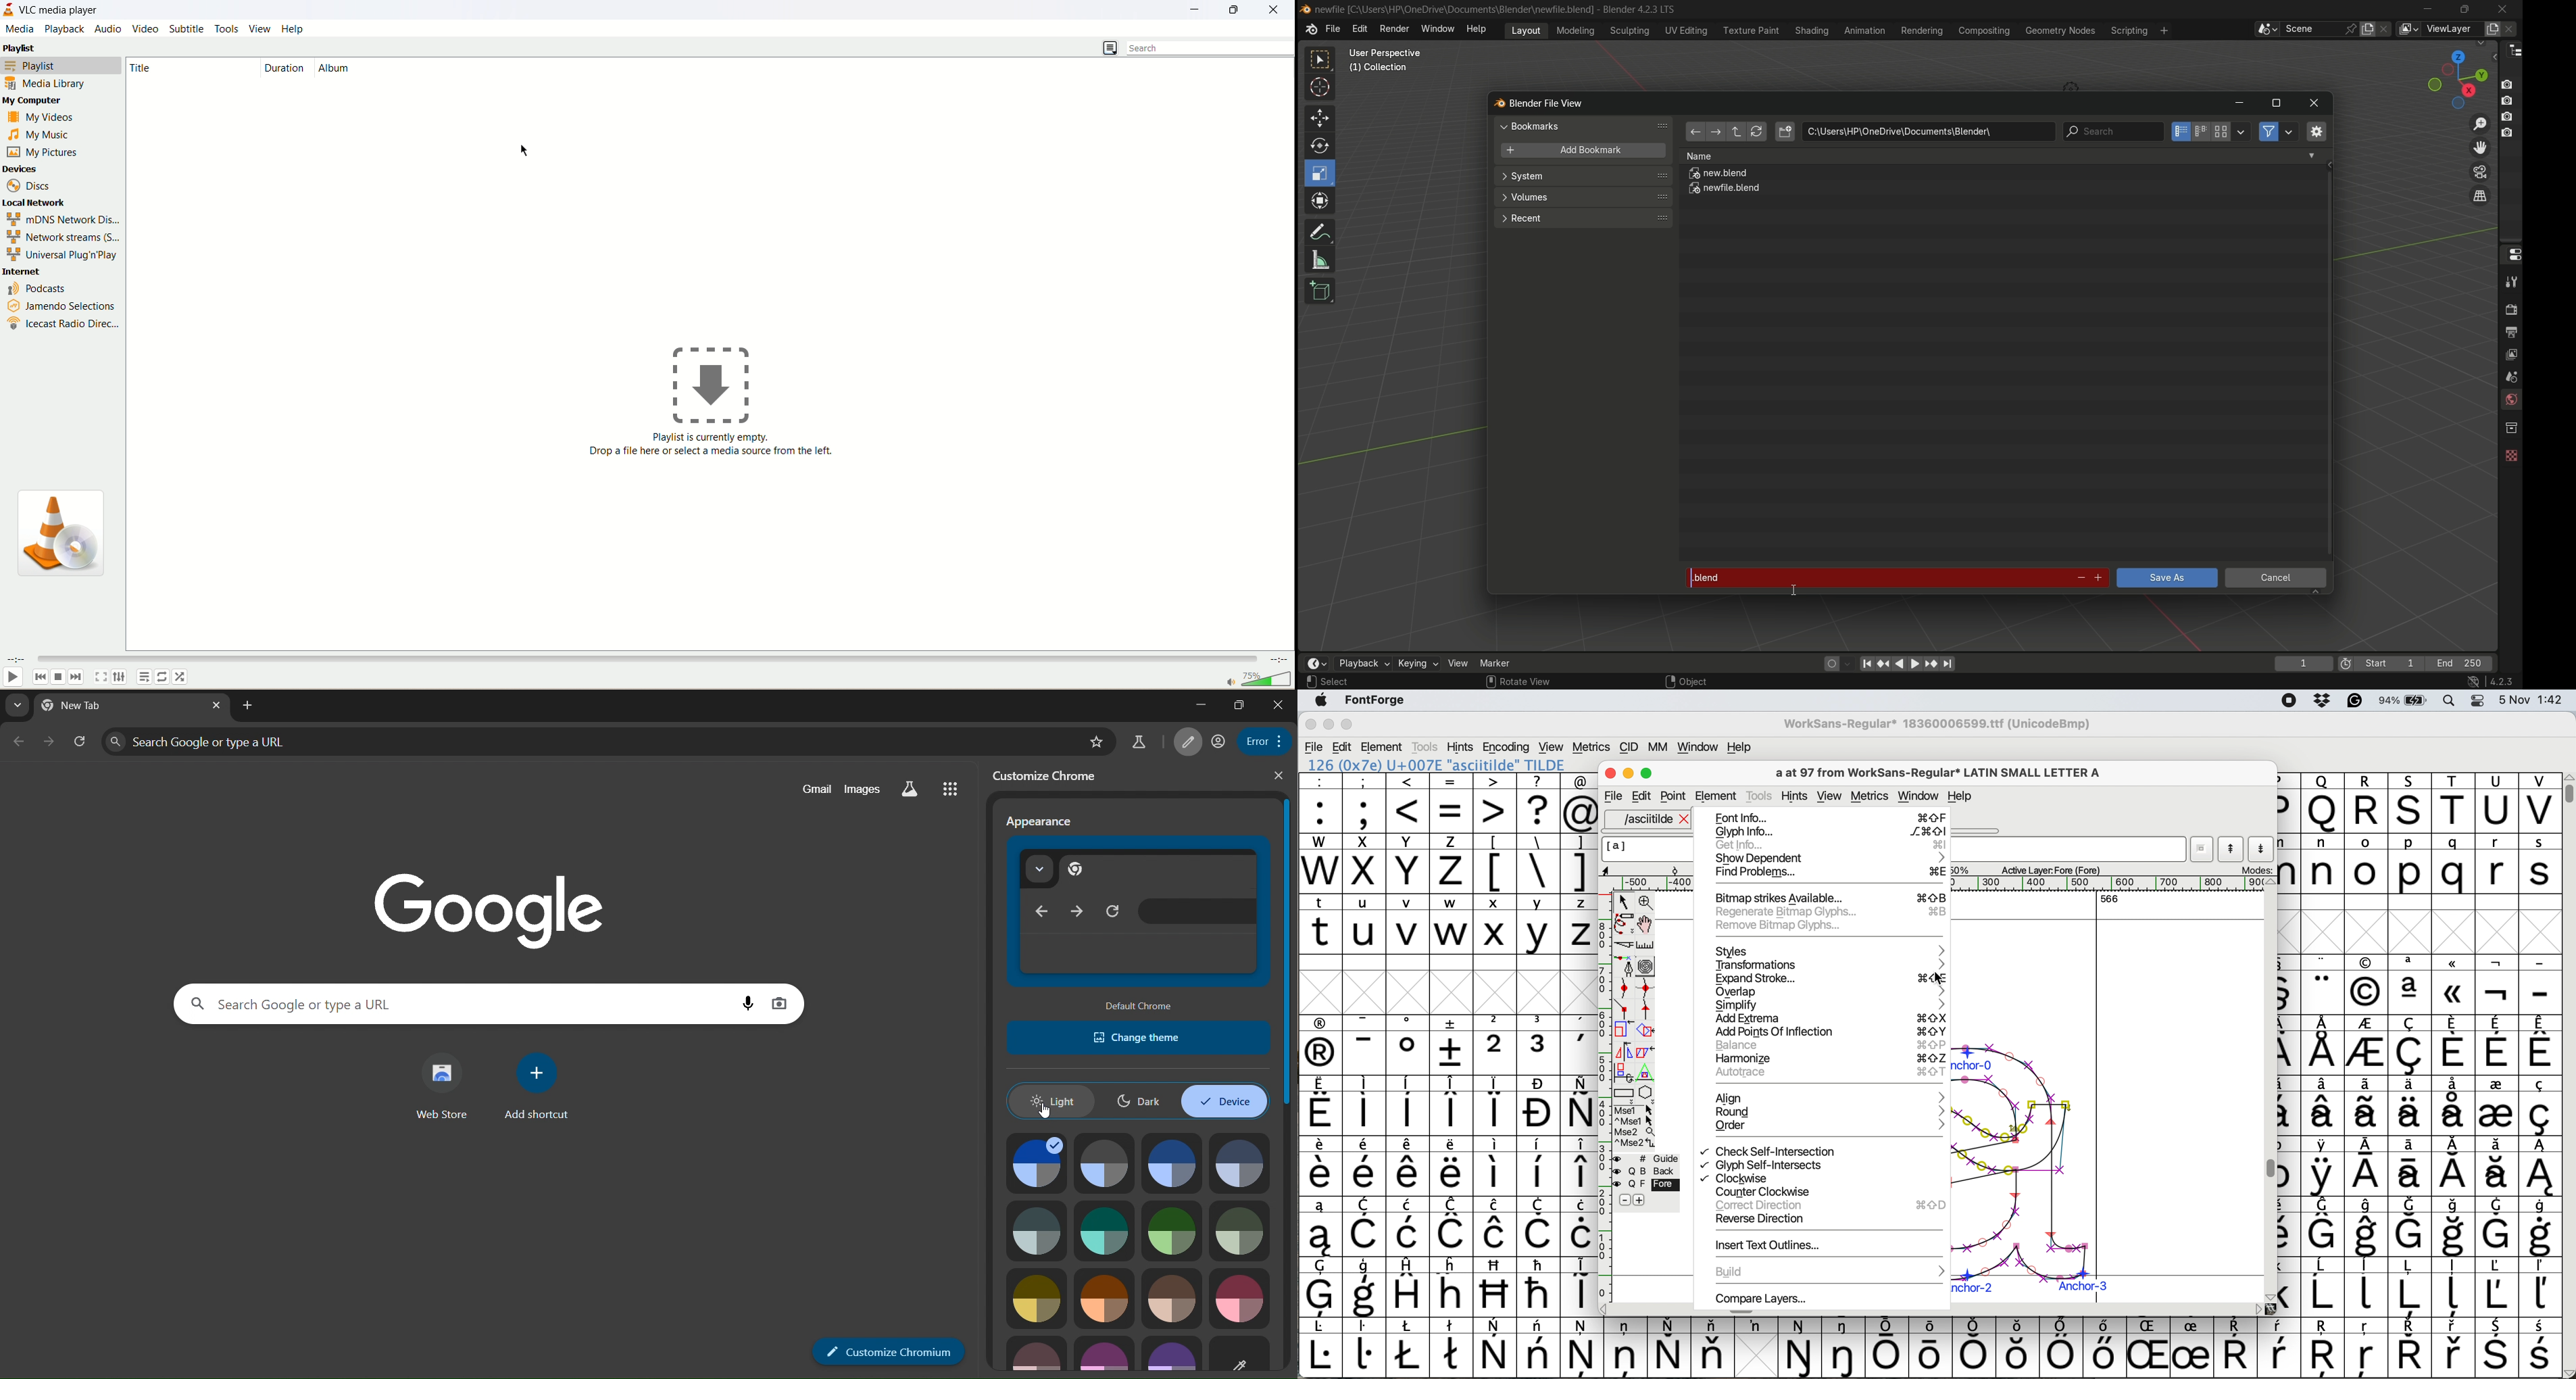 The width and height of the screenshot is (2576, 1400). I want to click on perform a perspective transformation on selection, so click(1646, 1073).